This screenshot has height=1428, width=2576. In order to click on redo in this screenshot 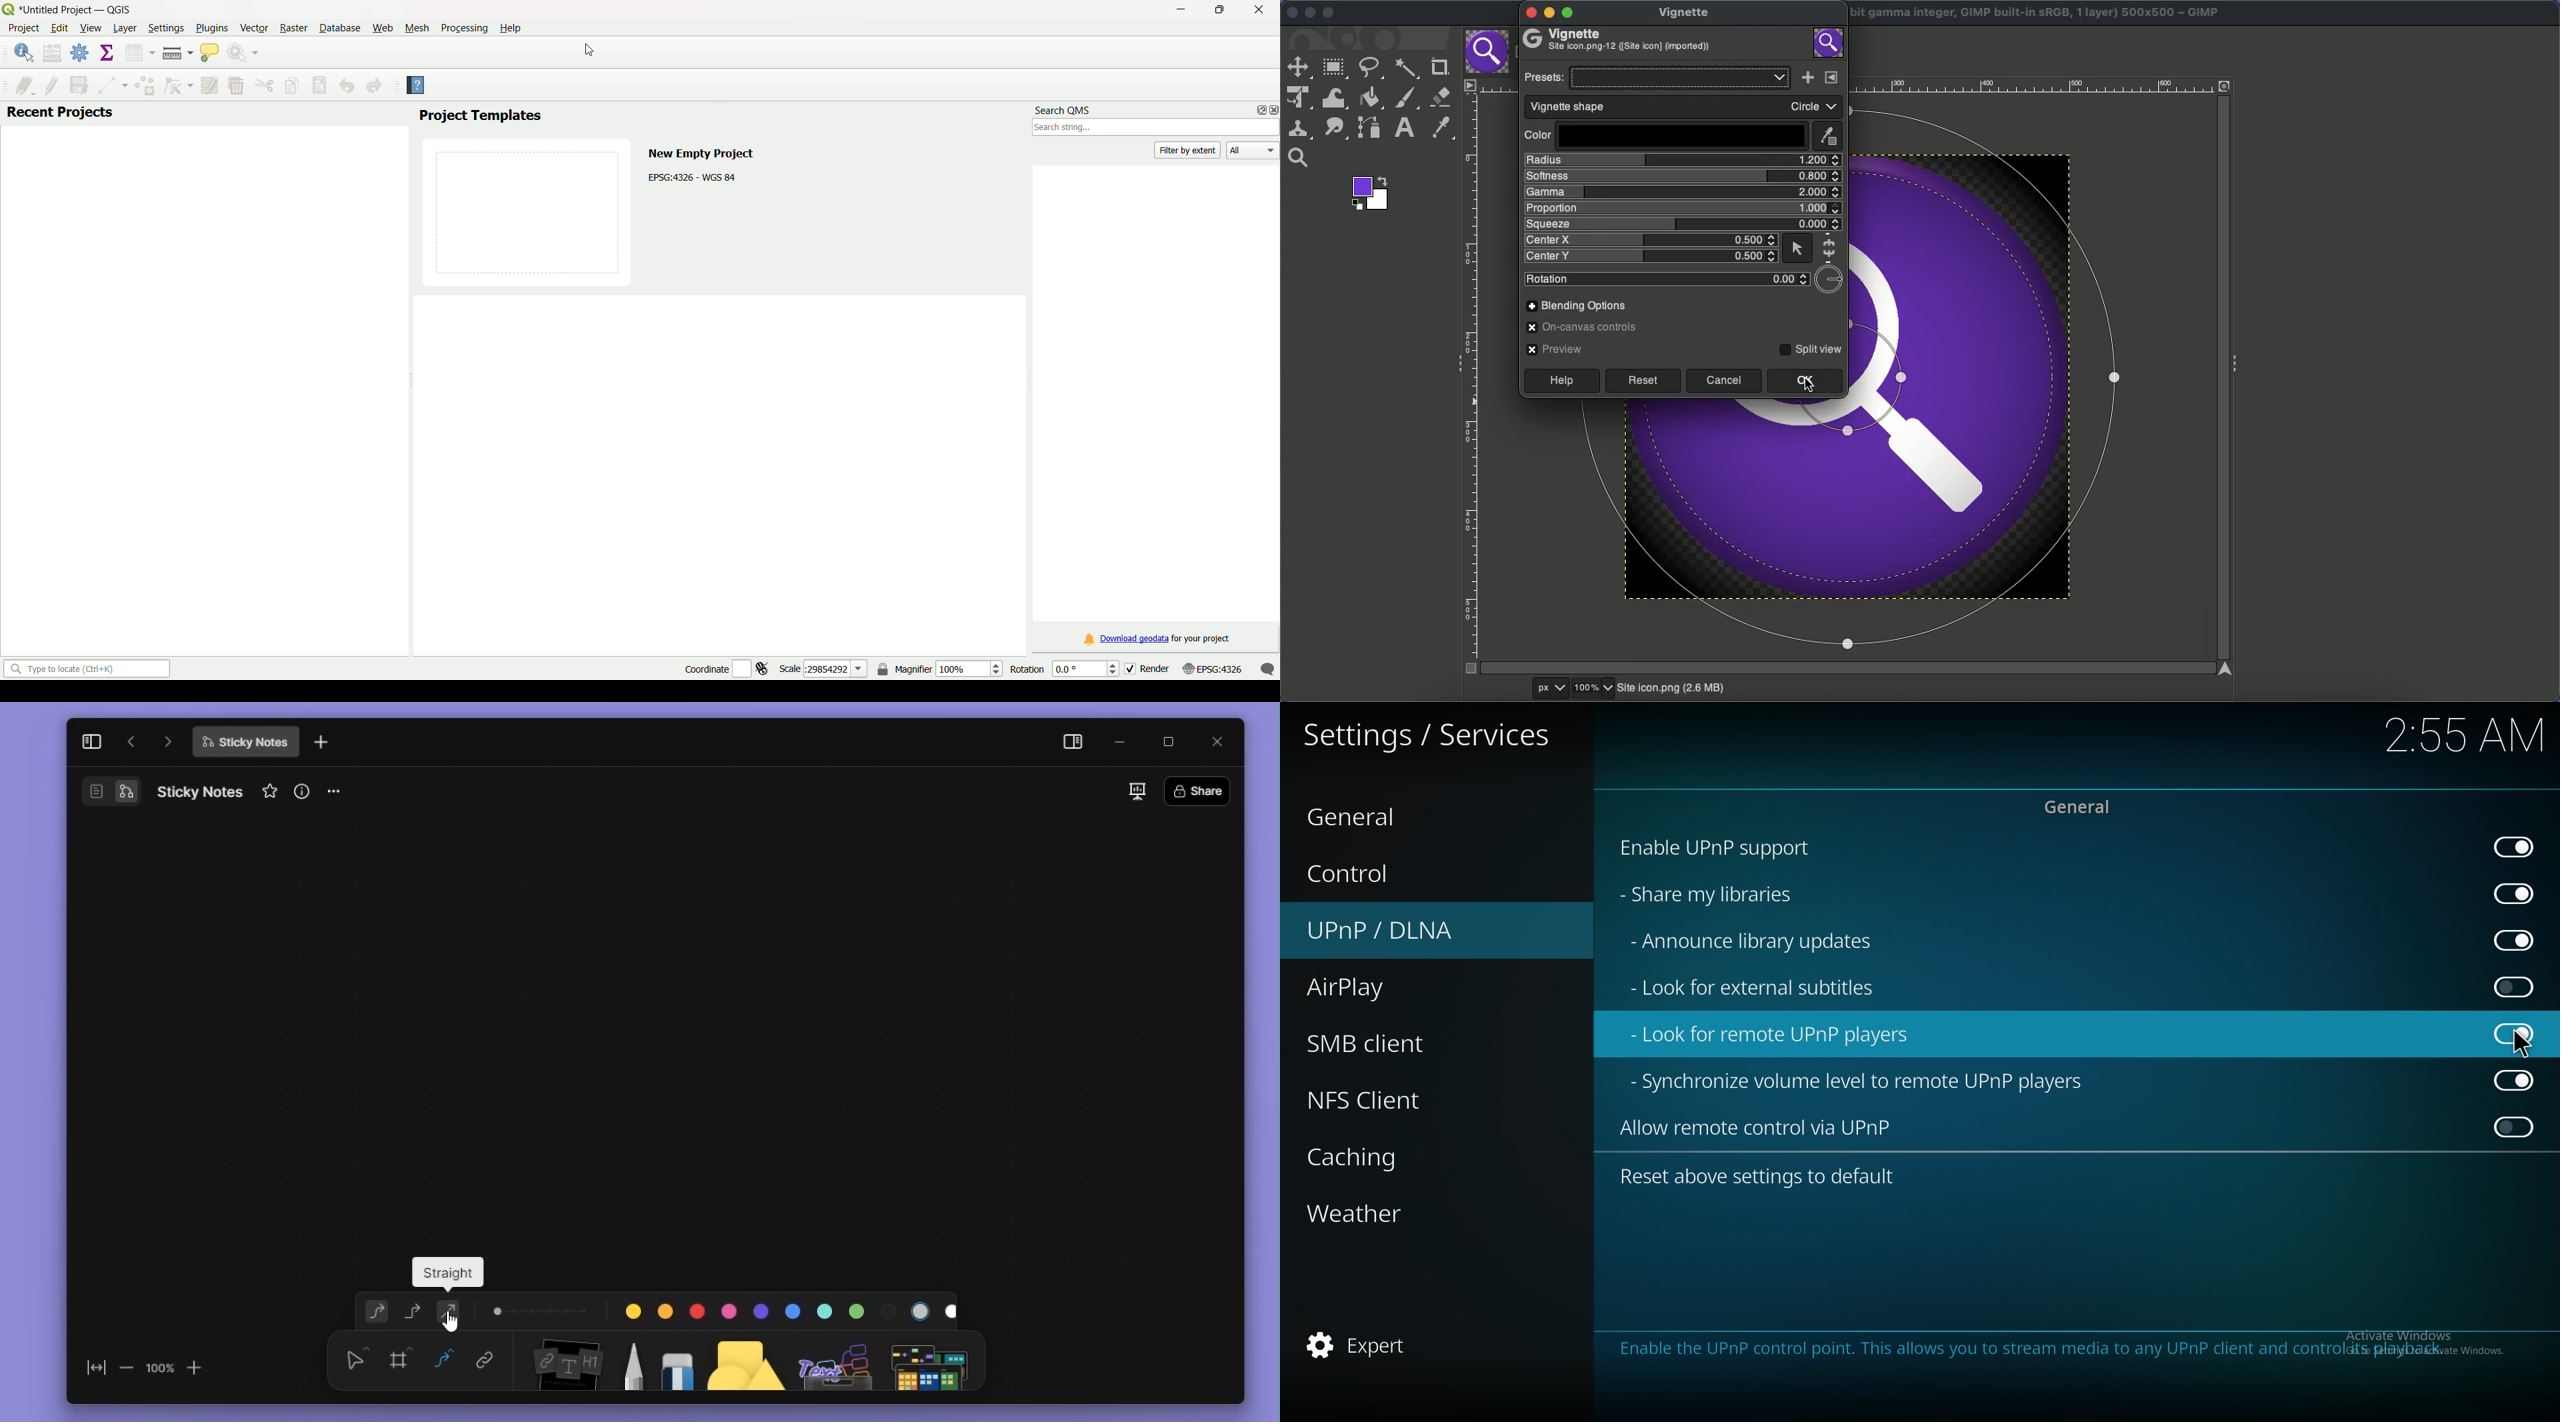, I will do `click(375, 87)`.